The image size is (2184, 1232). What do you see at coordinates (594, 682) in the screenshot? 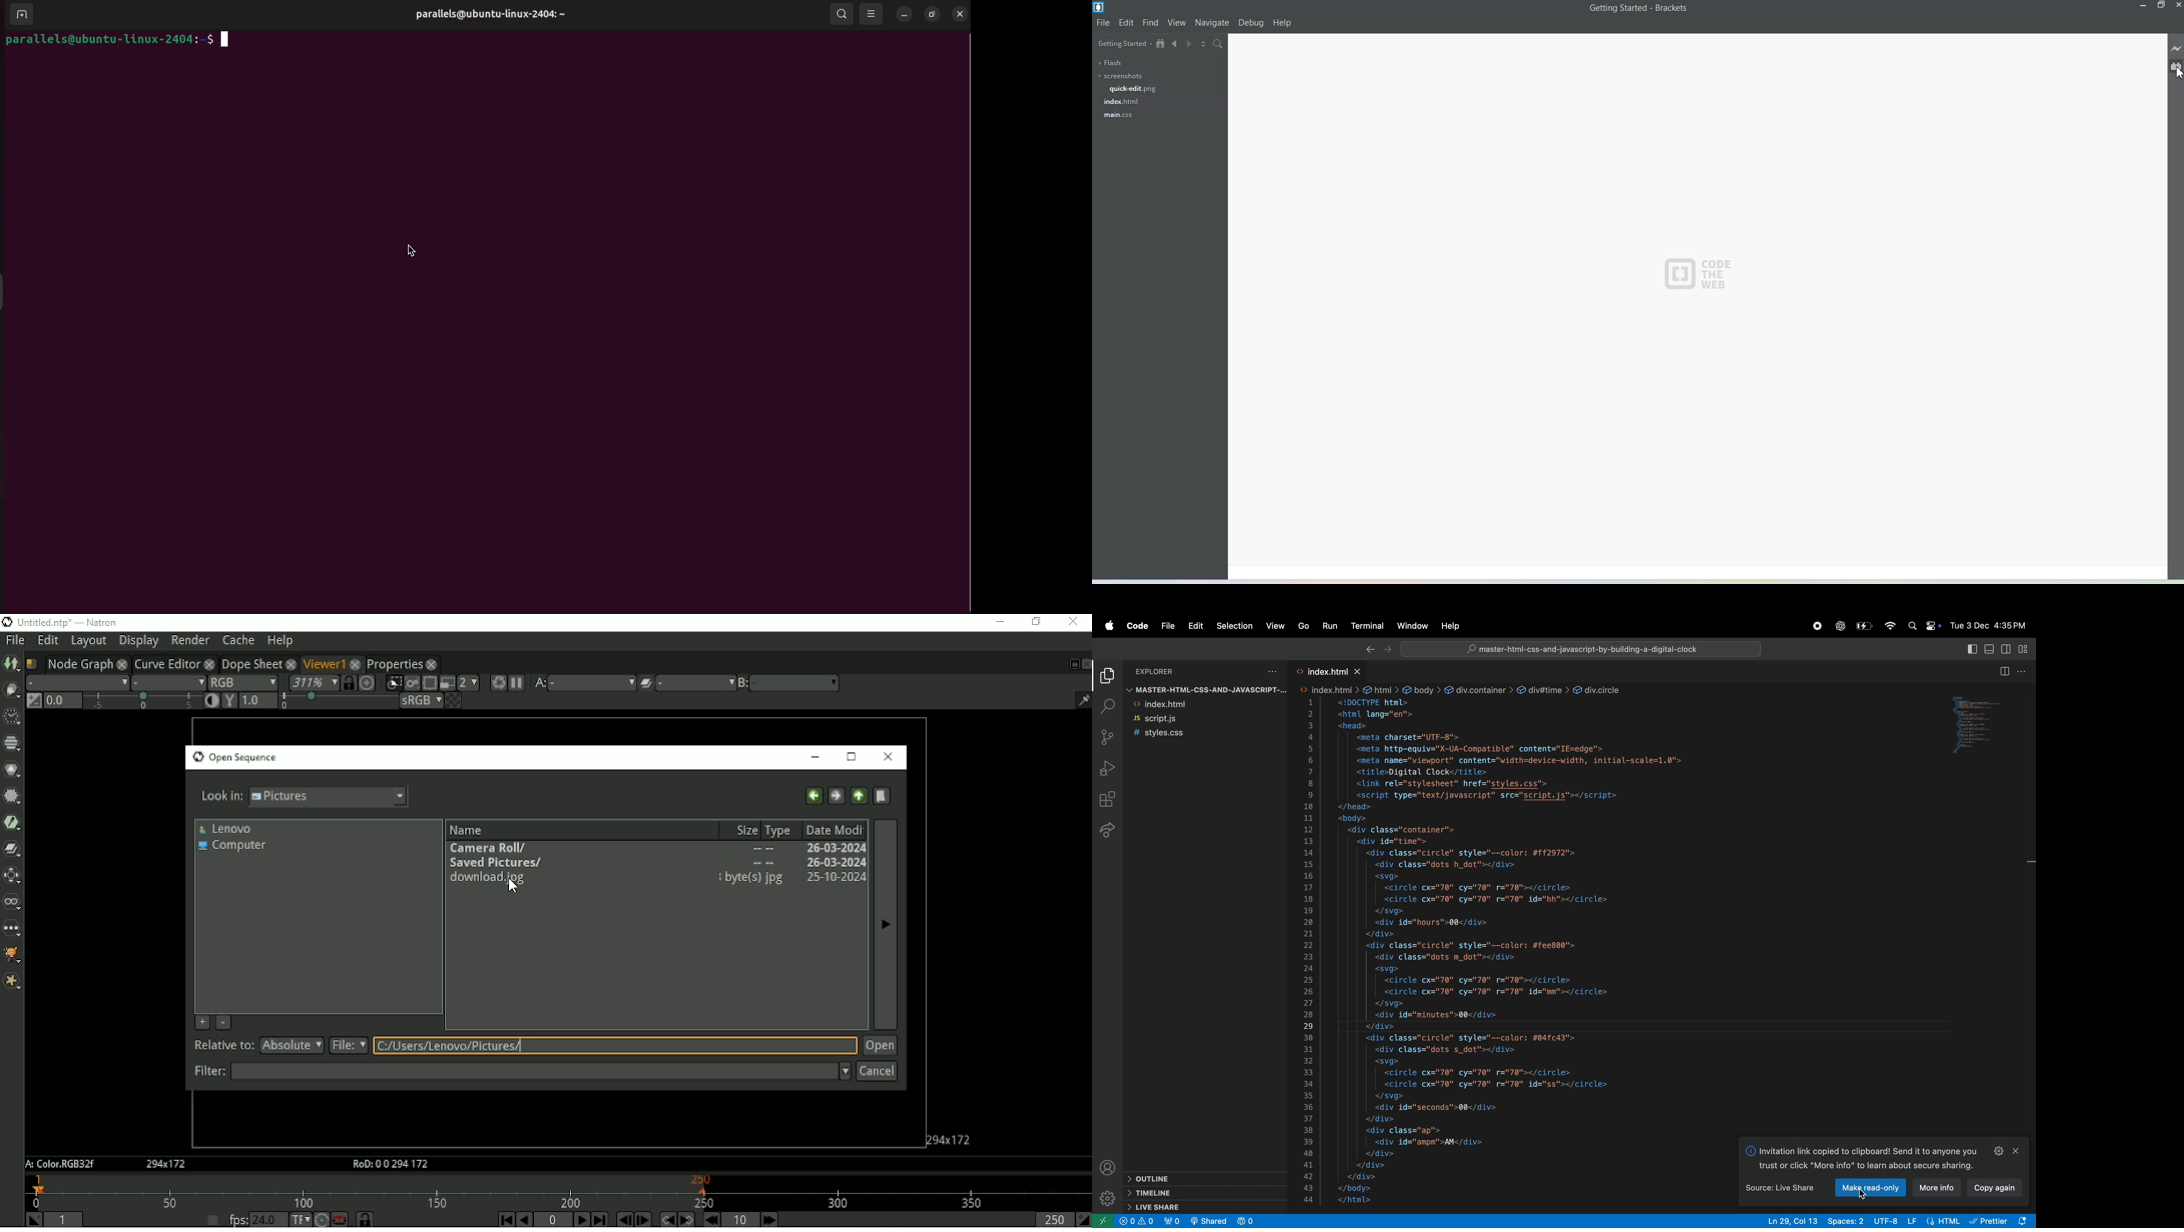
I see `a menu` at bounding box center [594, 682].